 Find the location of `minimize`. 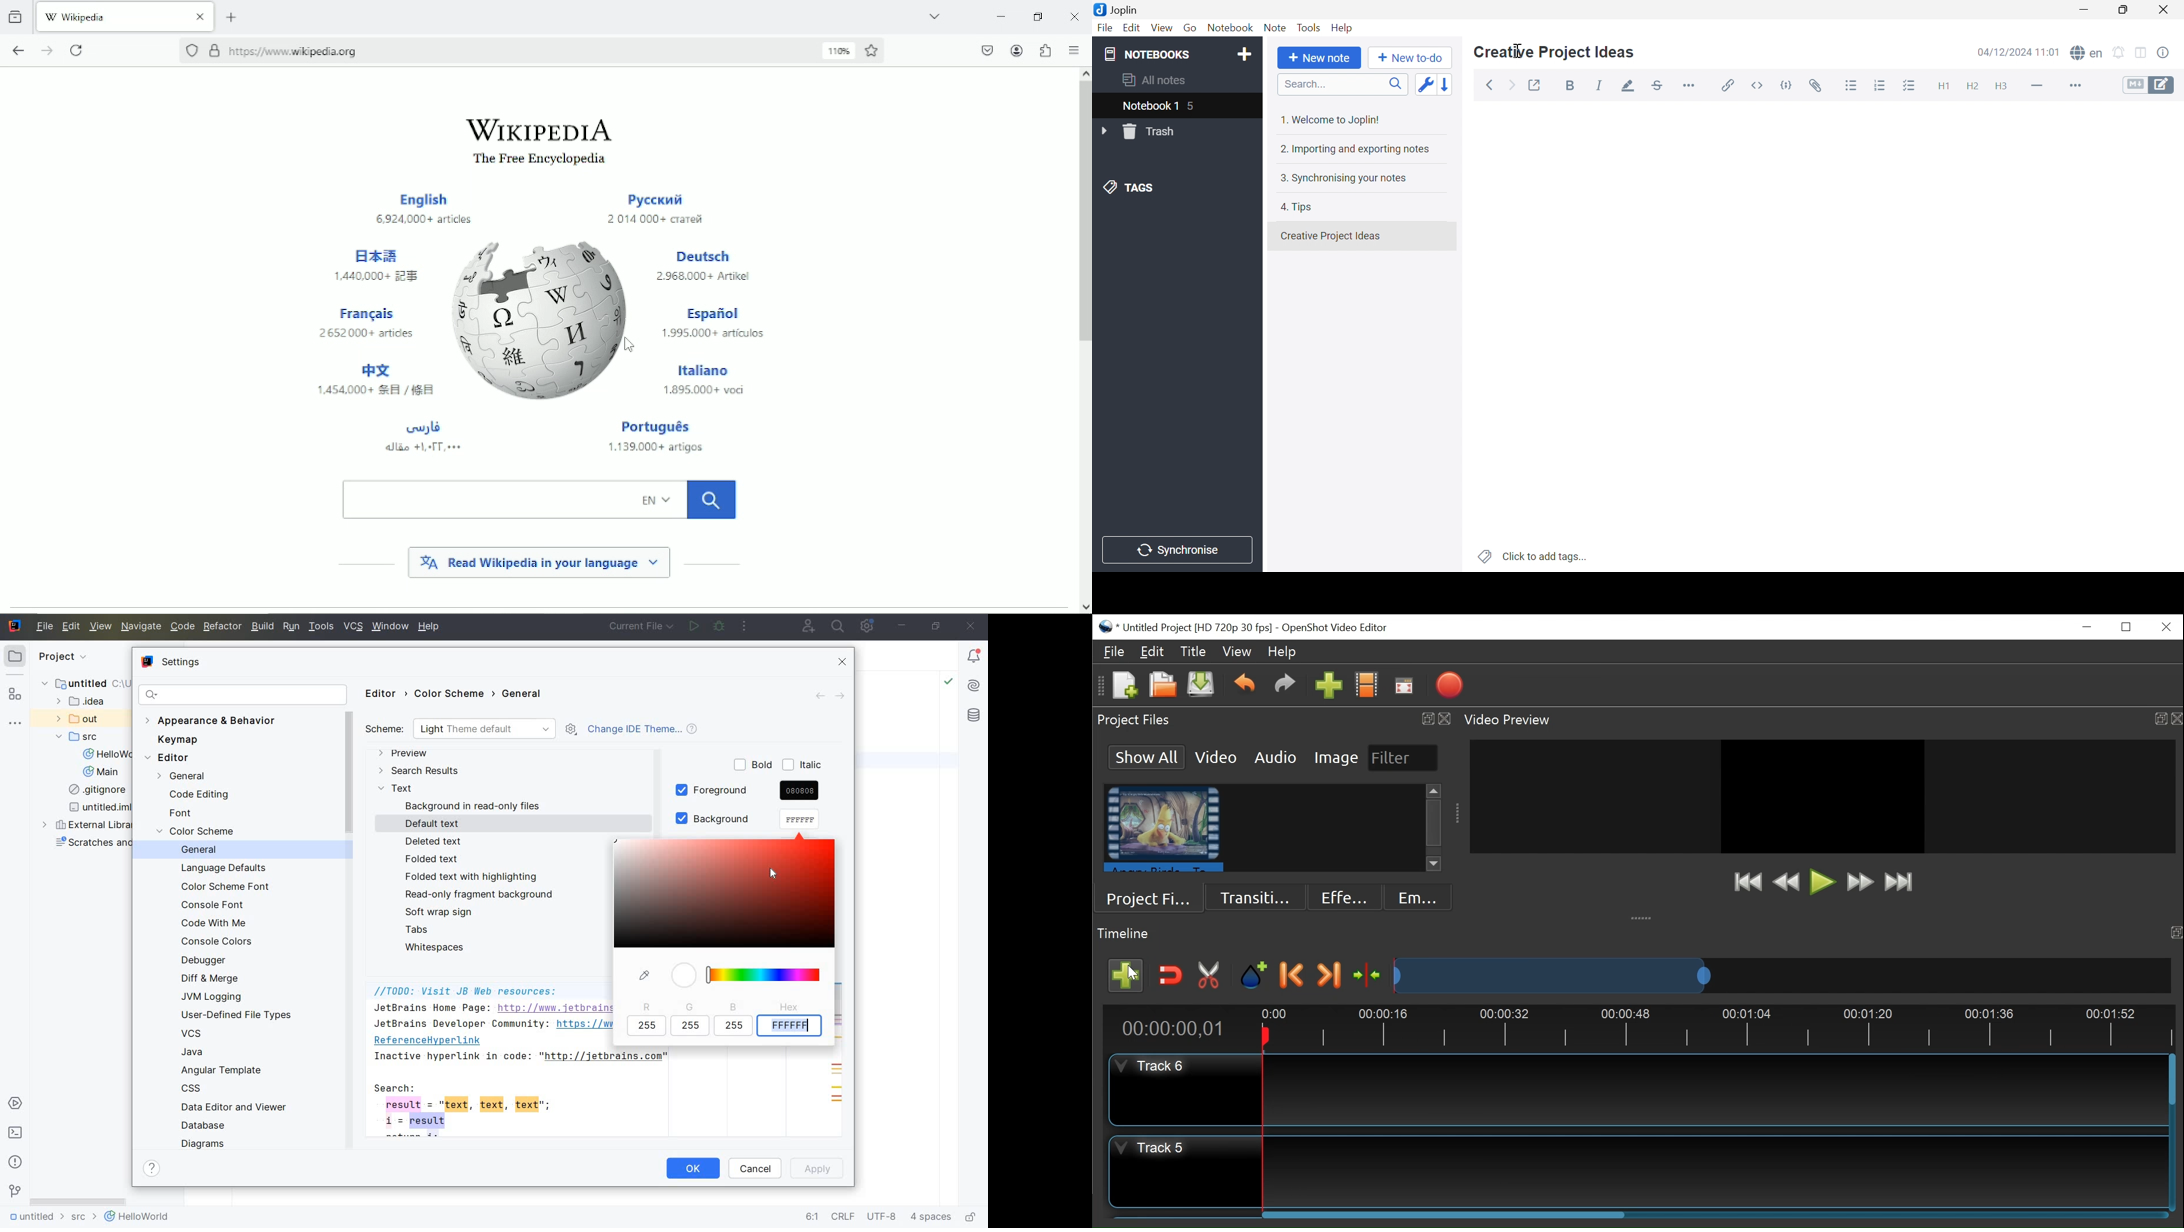

minimize is located at coordinates (903, 626).